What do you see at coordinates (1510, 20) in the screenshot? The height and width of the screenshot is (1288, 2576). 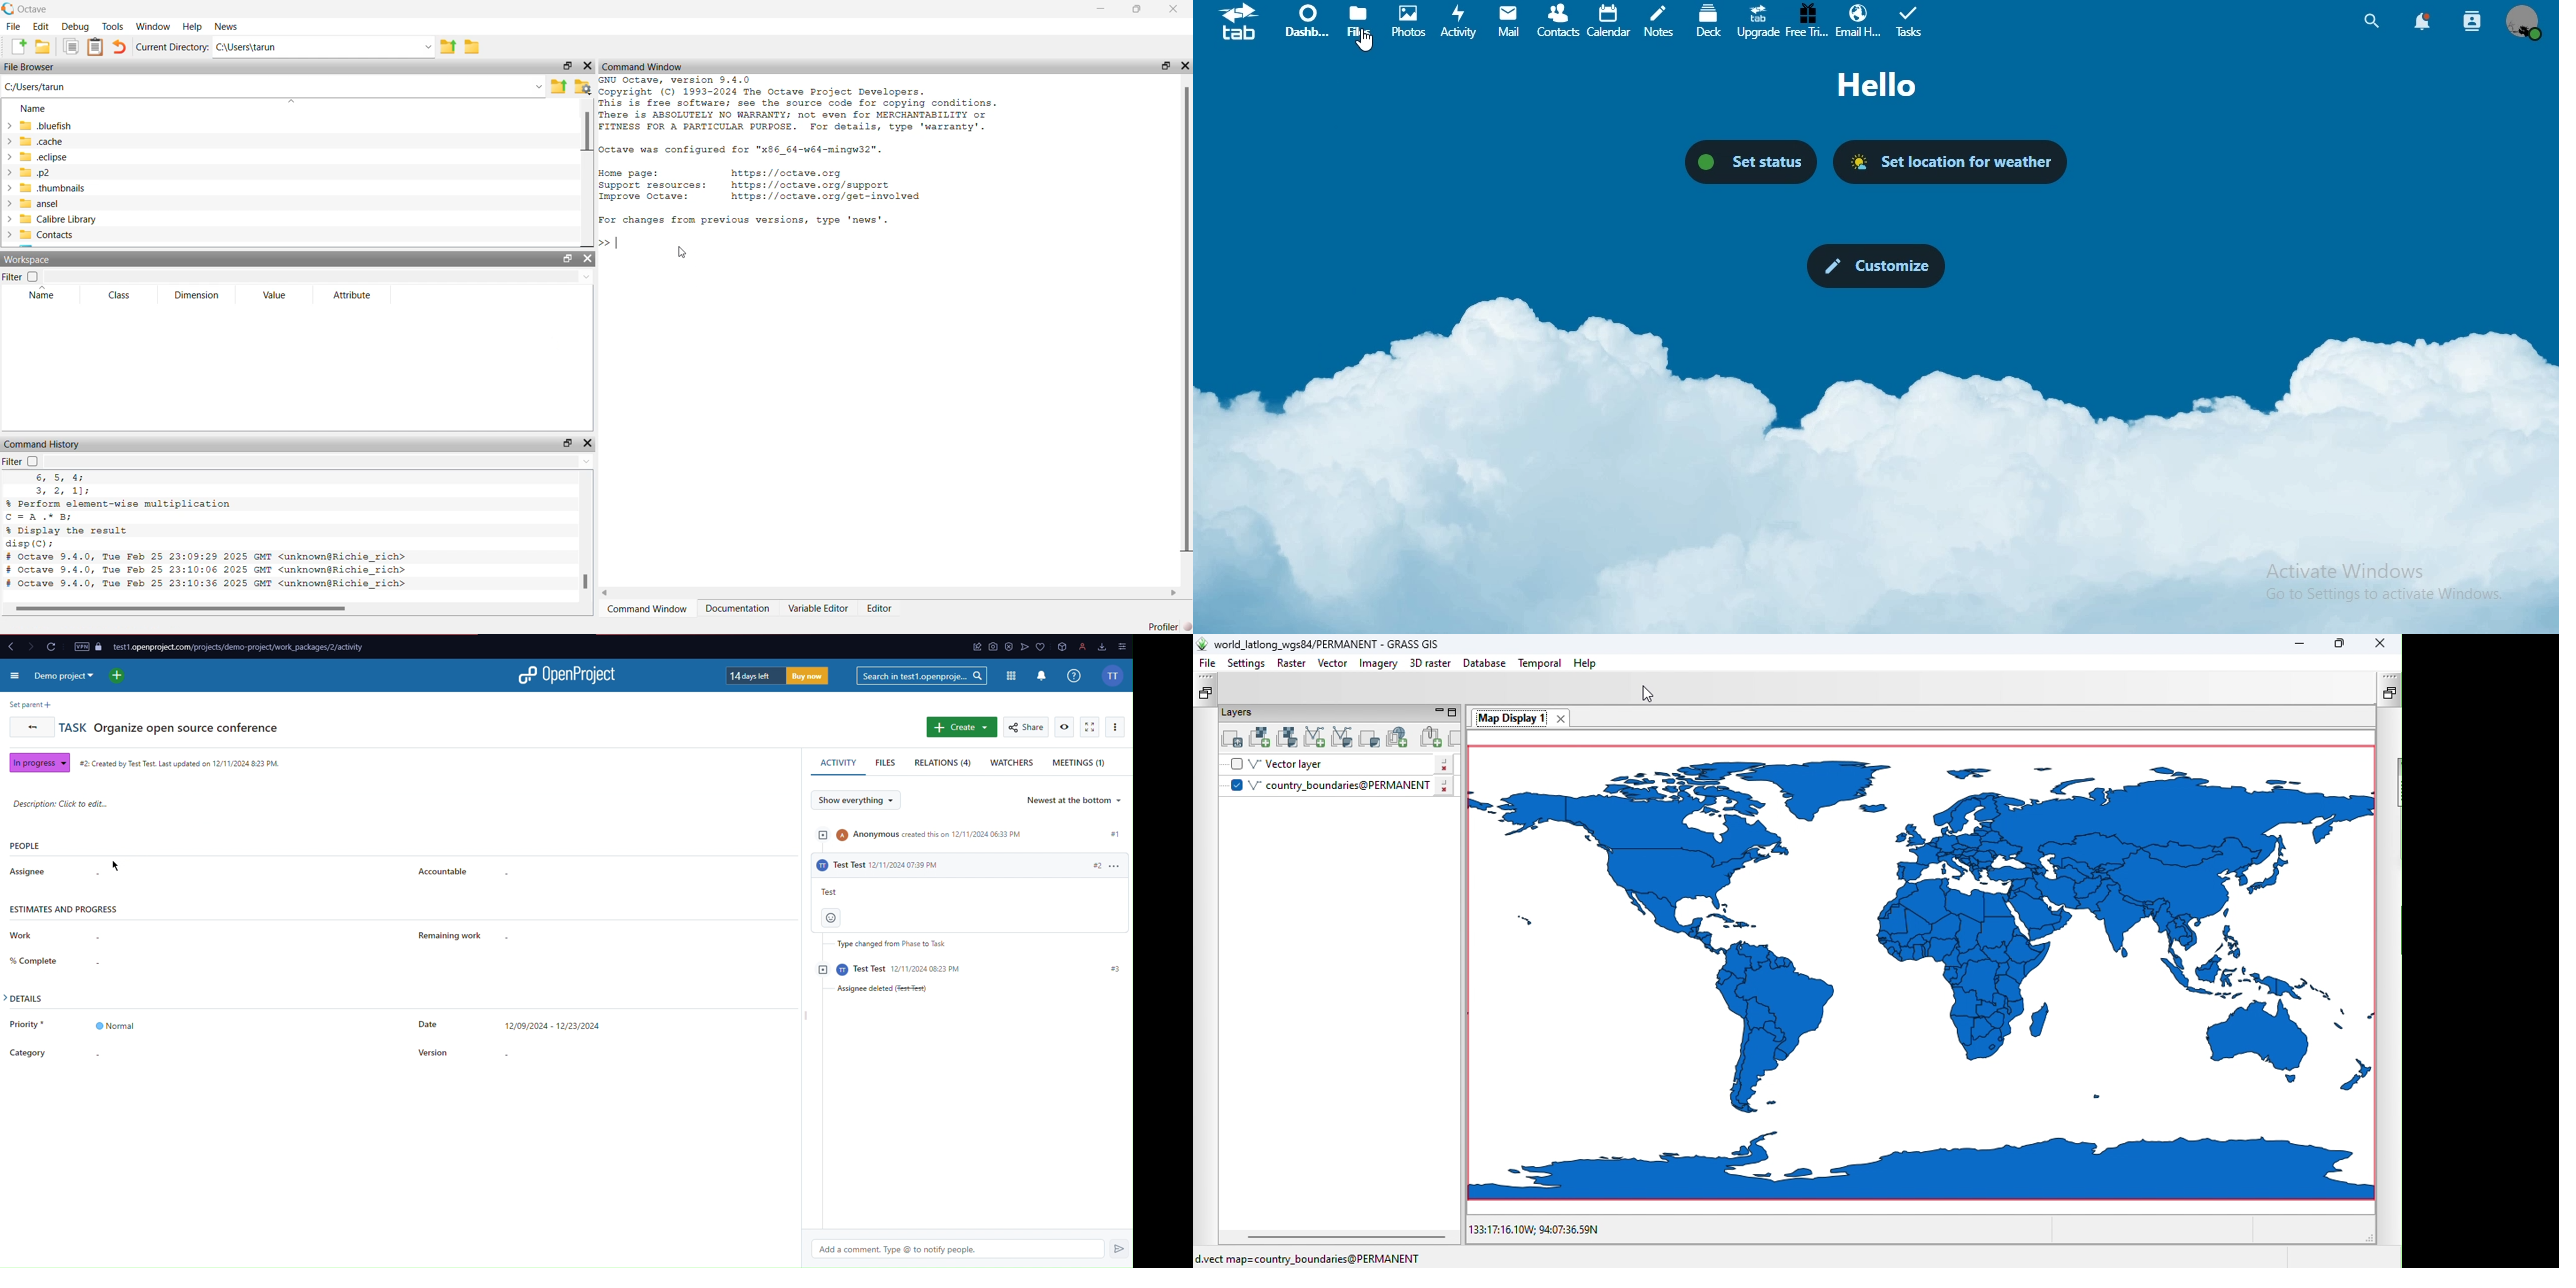 I see `mail` at bounding box center [1510, 20].